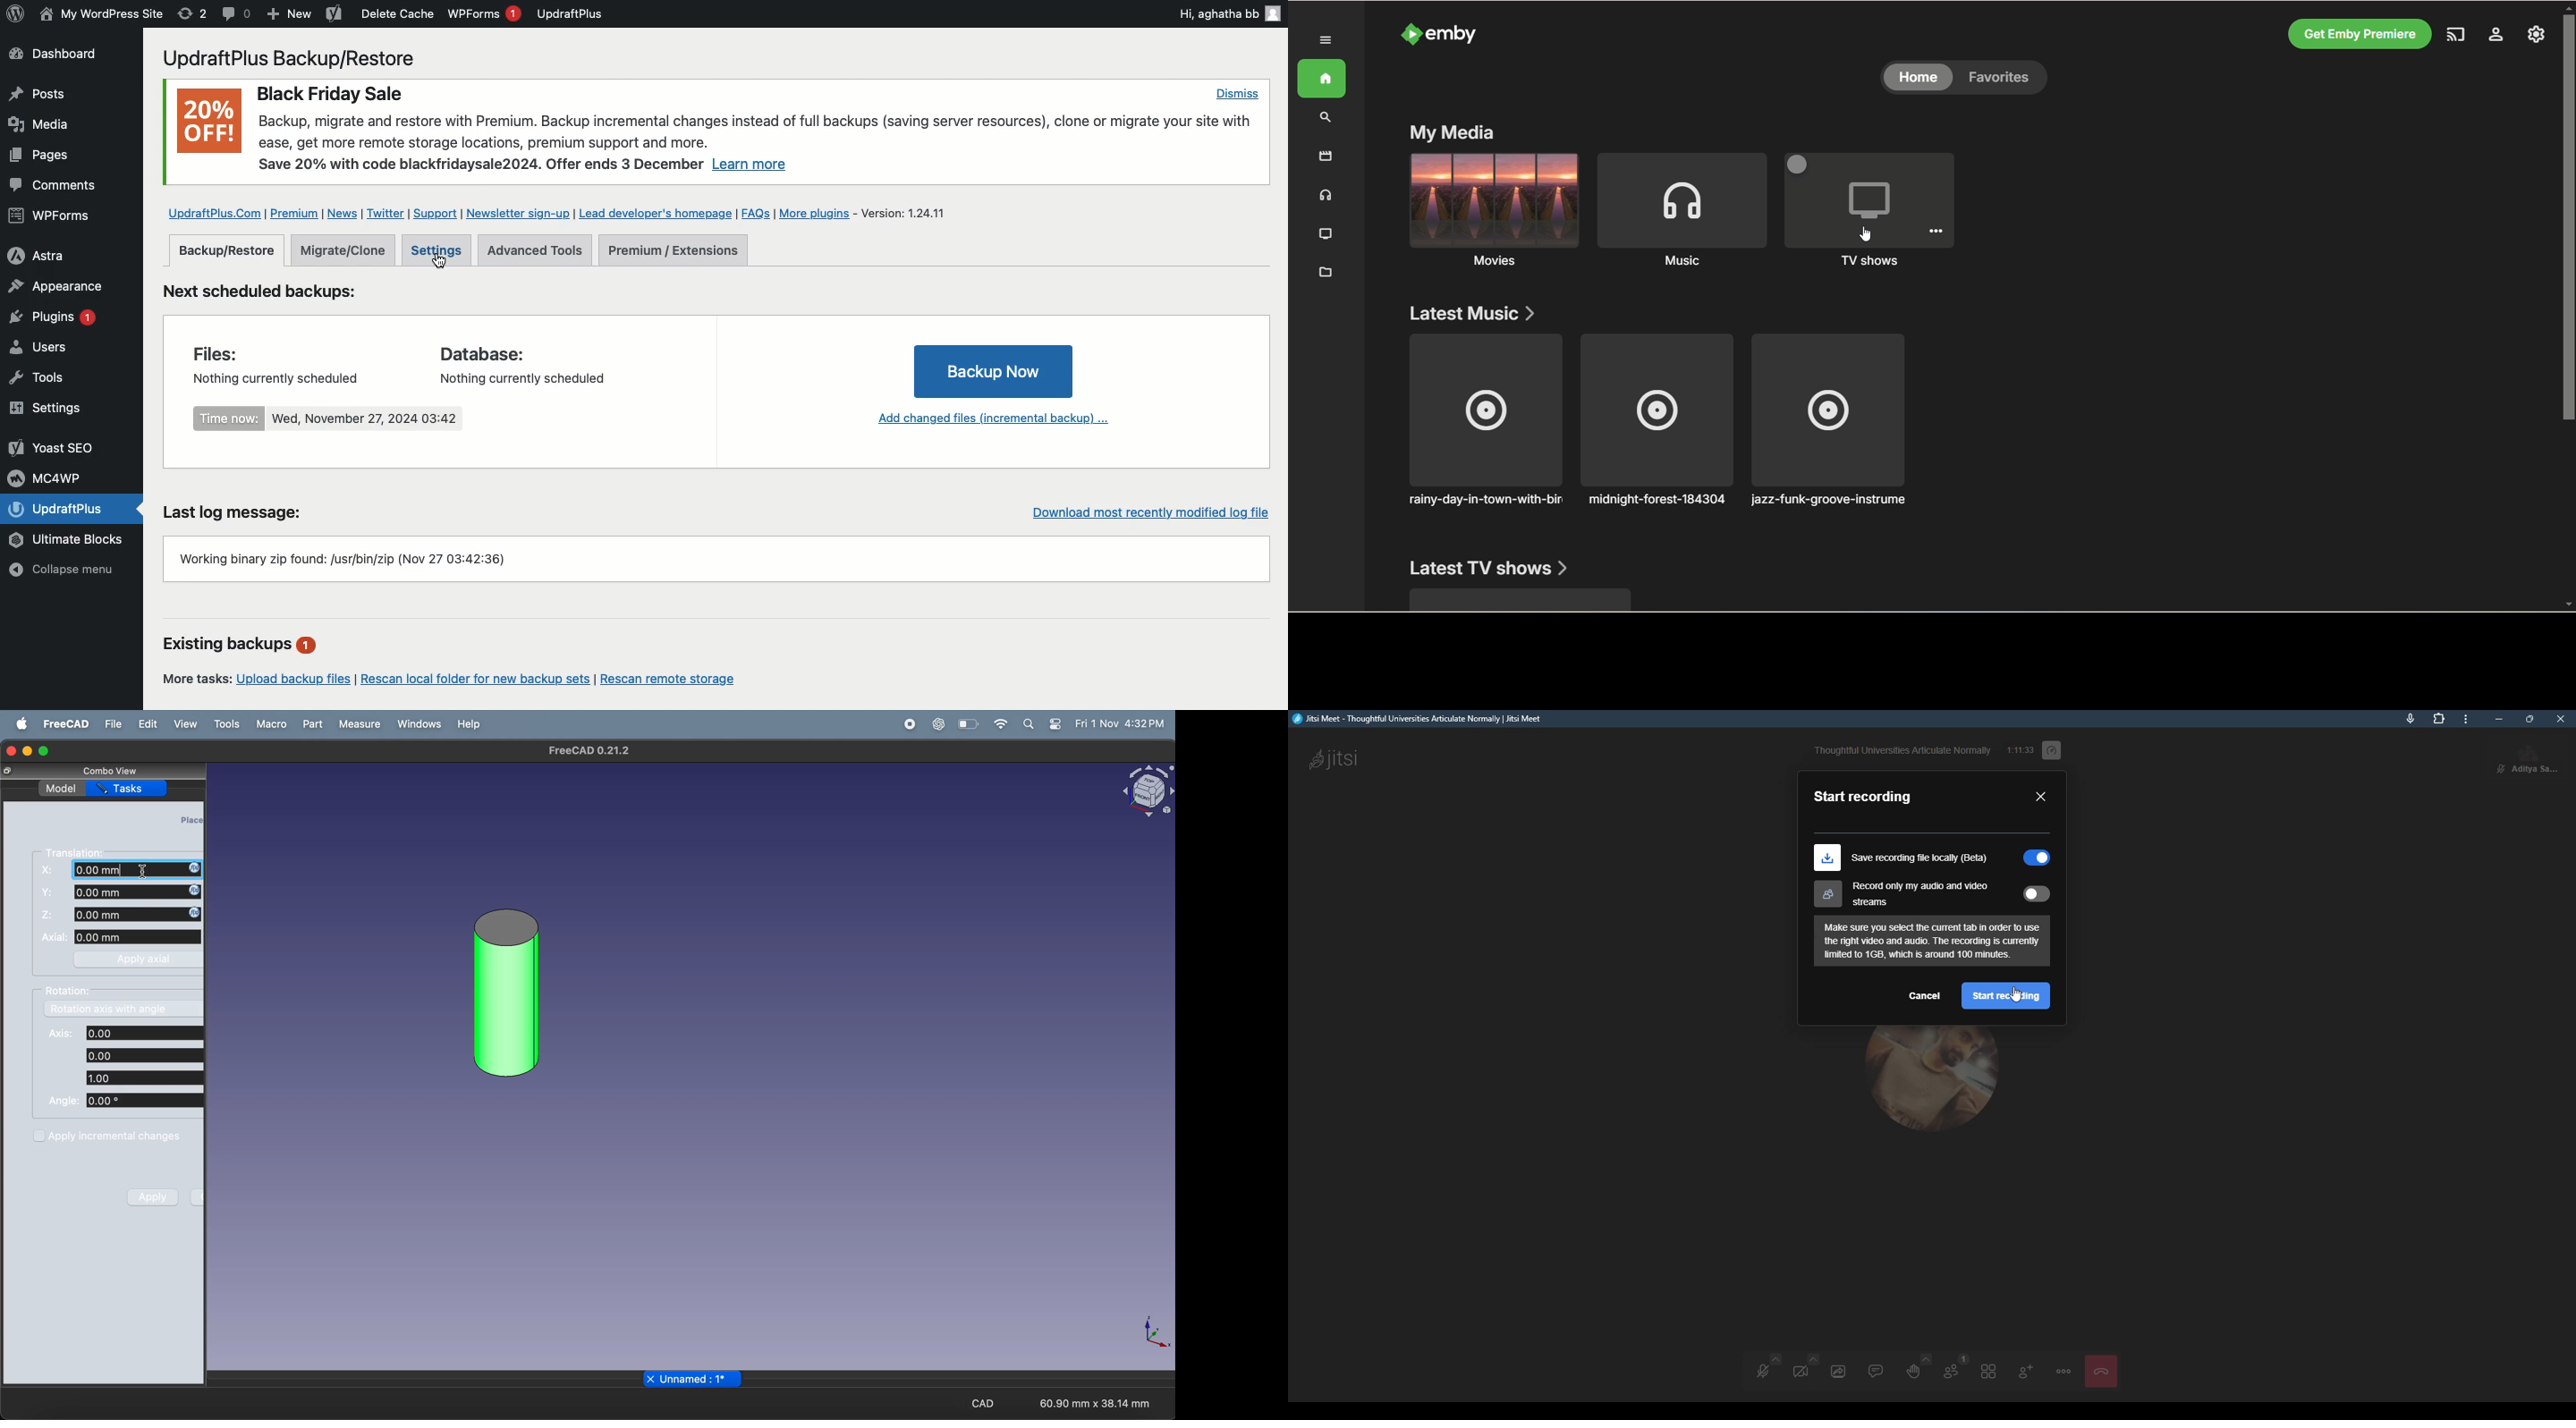  I want to click on Twitter, so click(386, 214).